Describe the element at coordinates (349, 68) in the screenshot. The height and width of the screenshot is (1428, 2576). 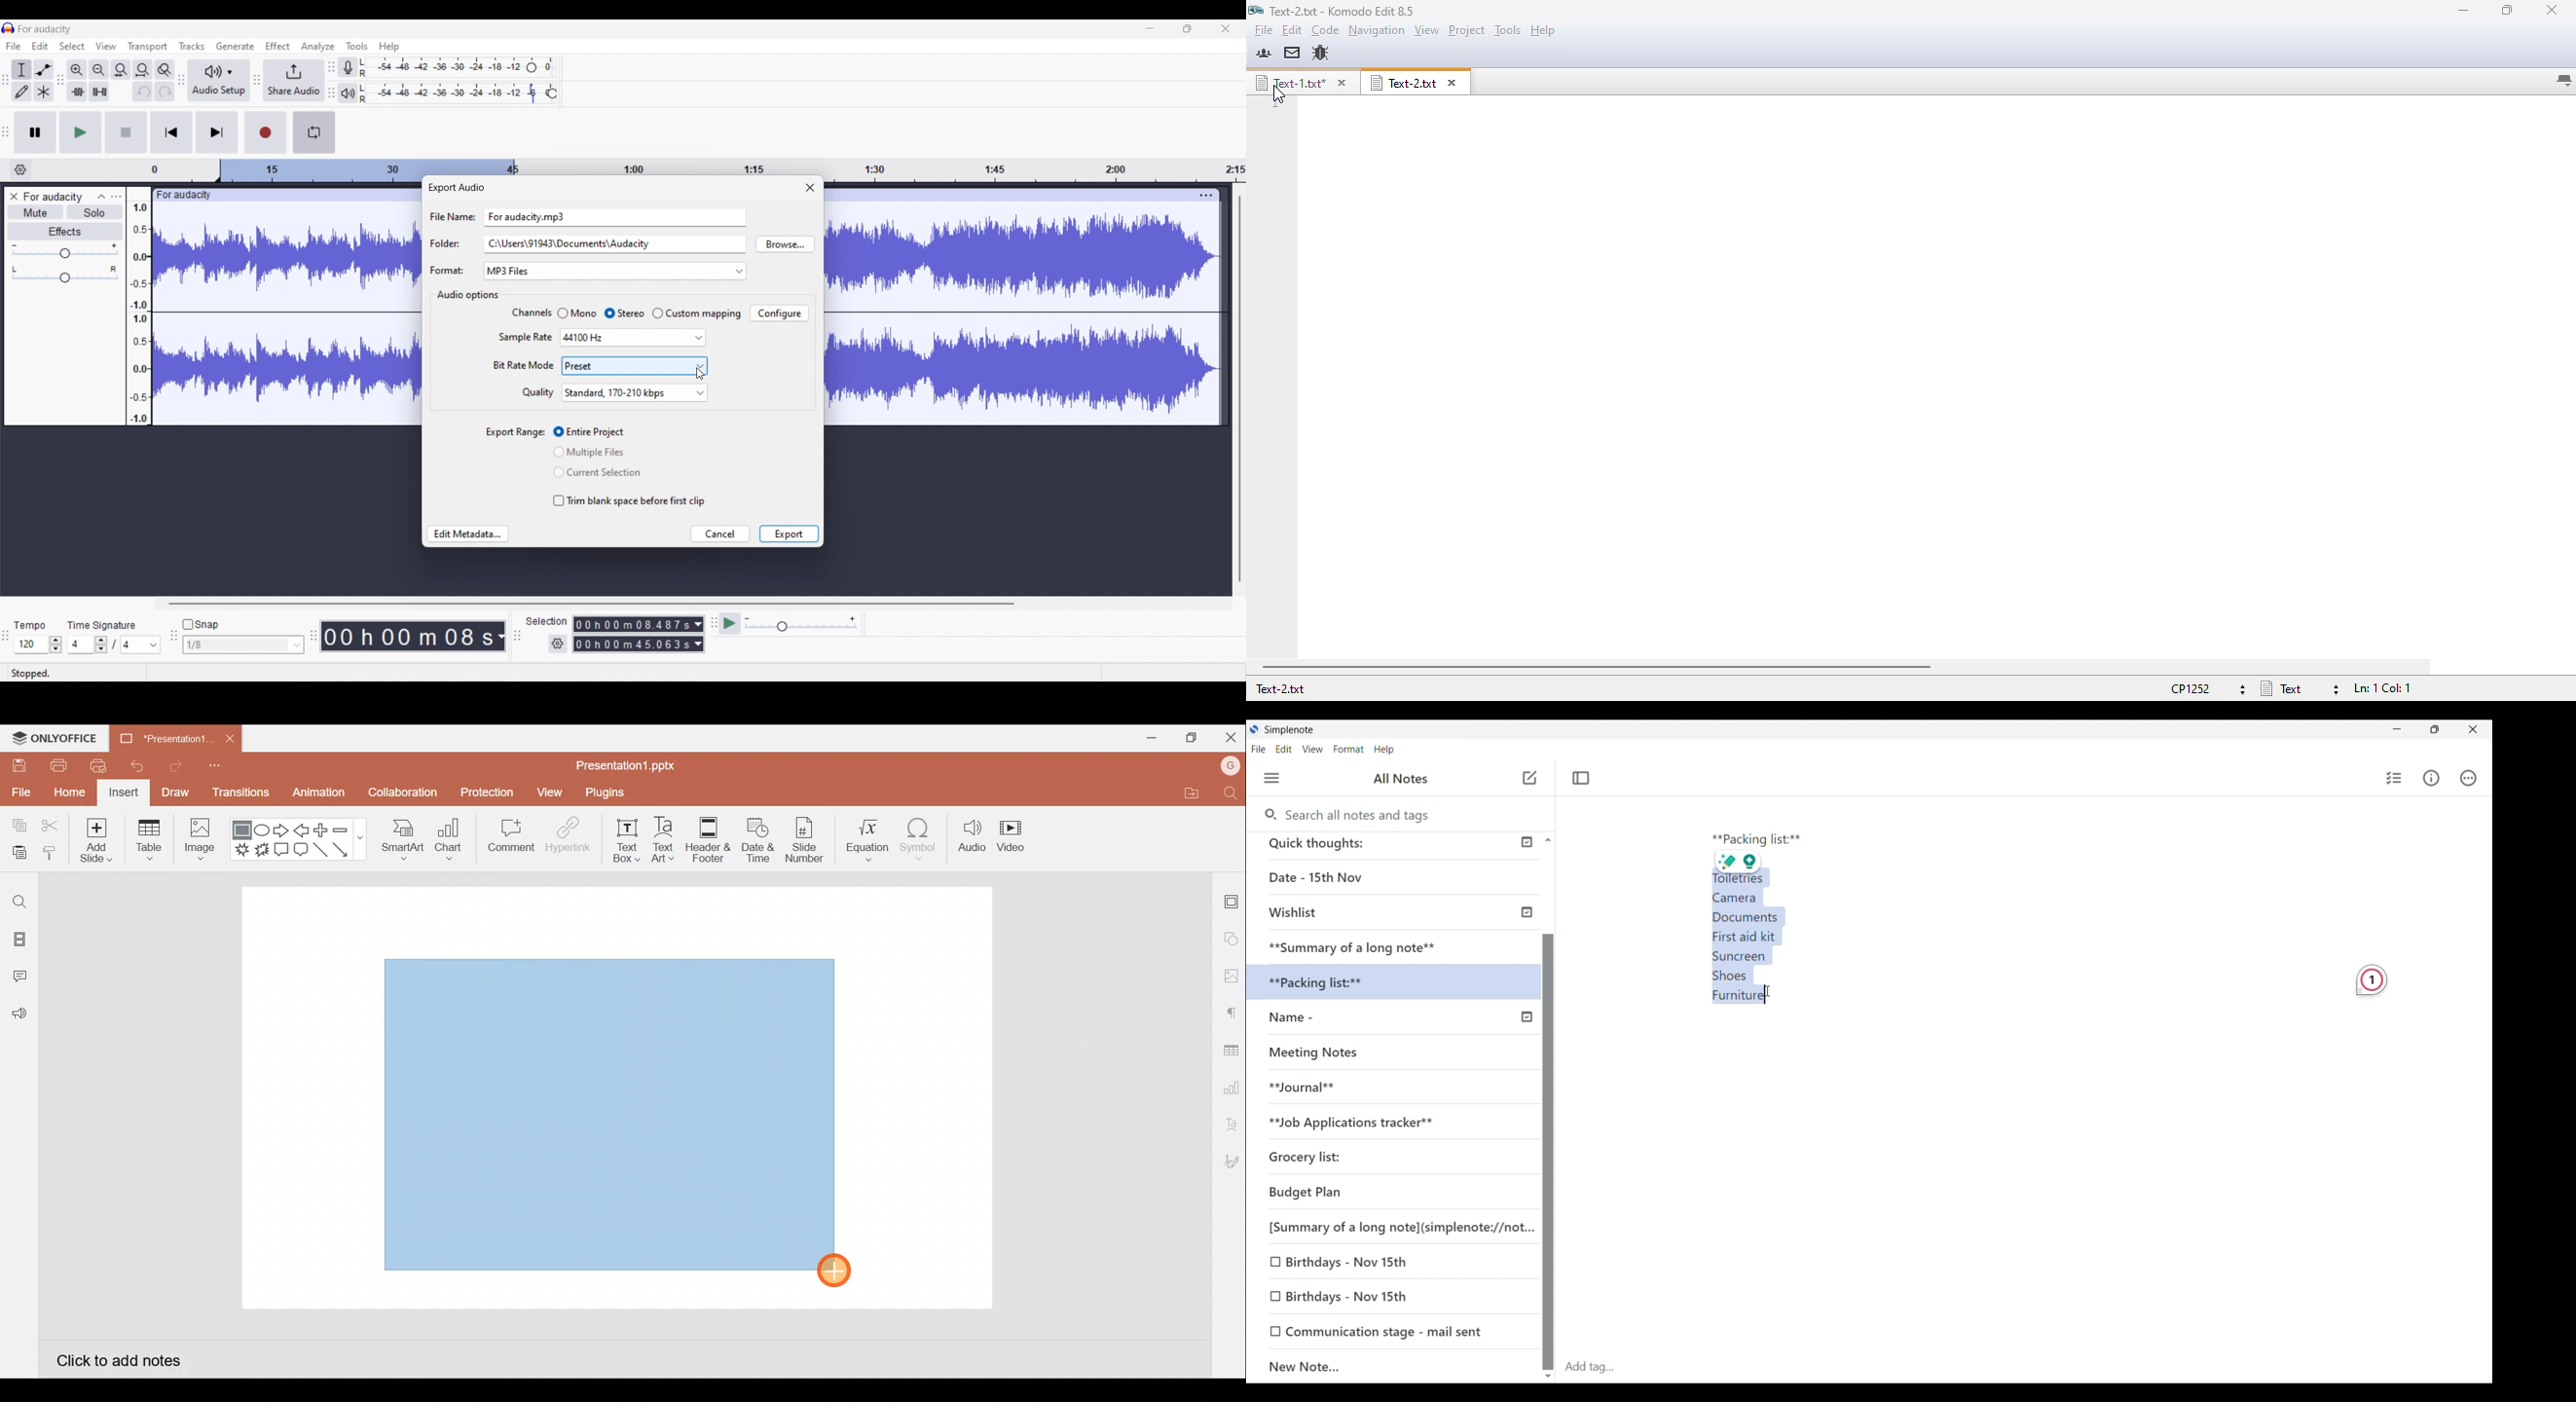
I see `Record meter` at that location.